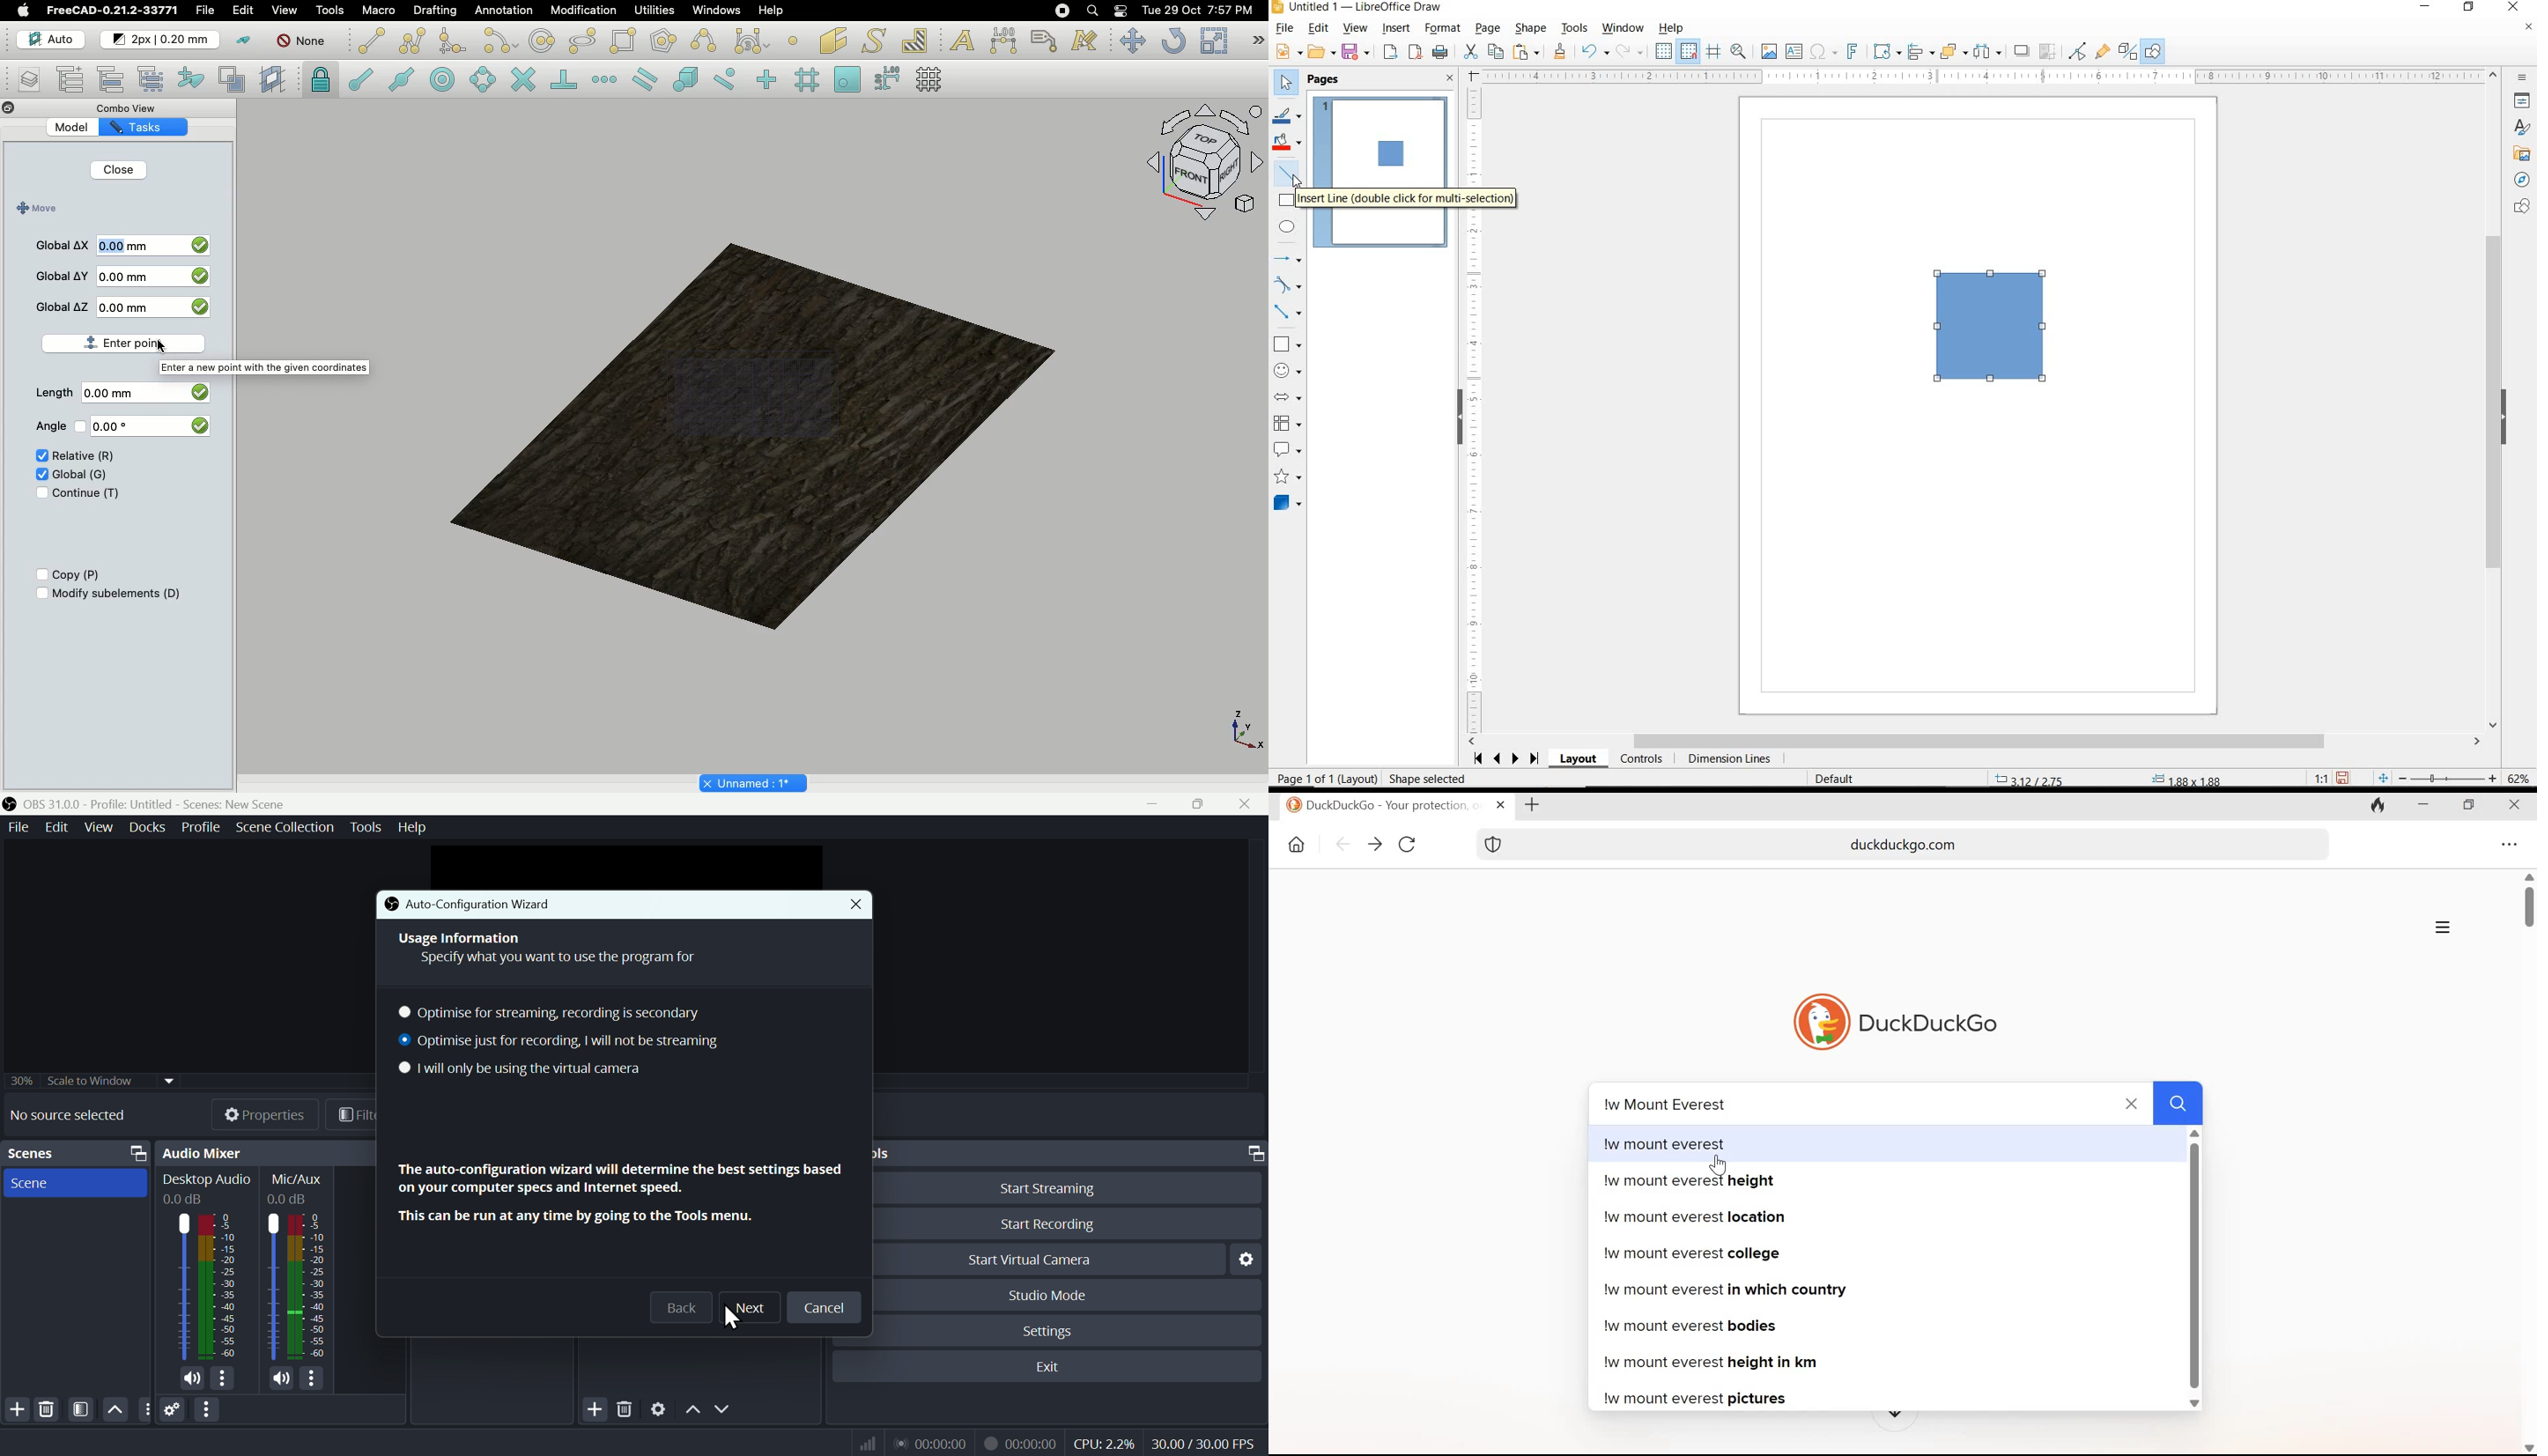 This screenshot has height=1456, width=2548. I want to click on File, so click(20, 827).